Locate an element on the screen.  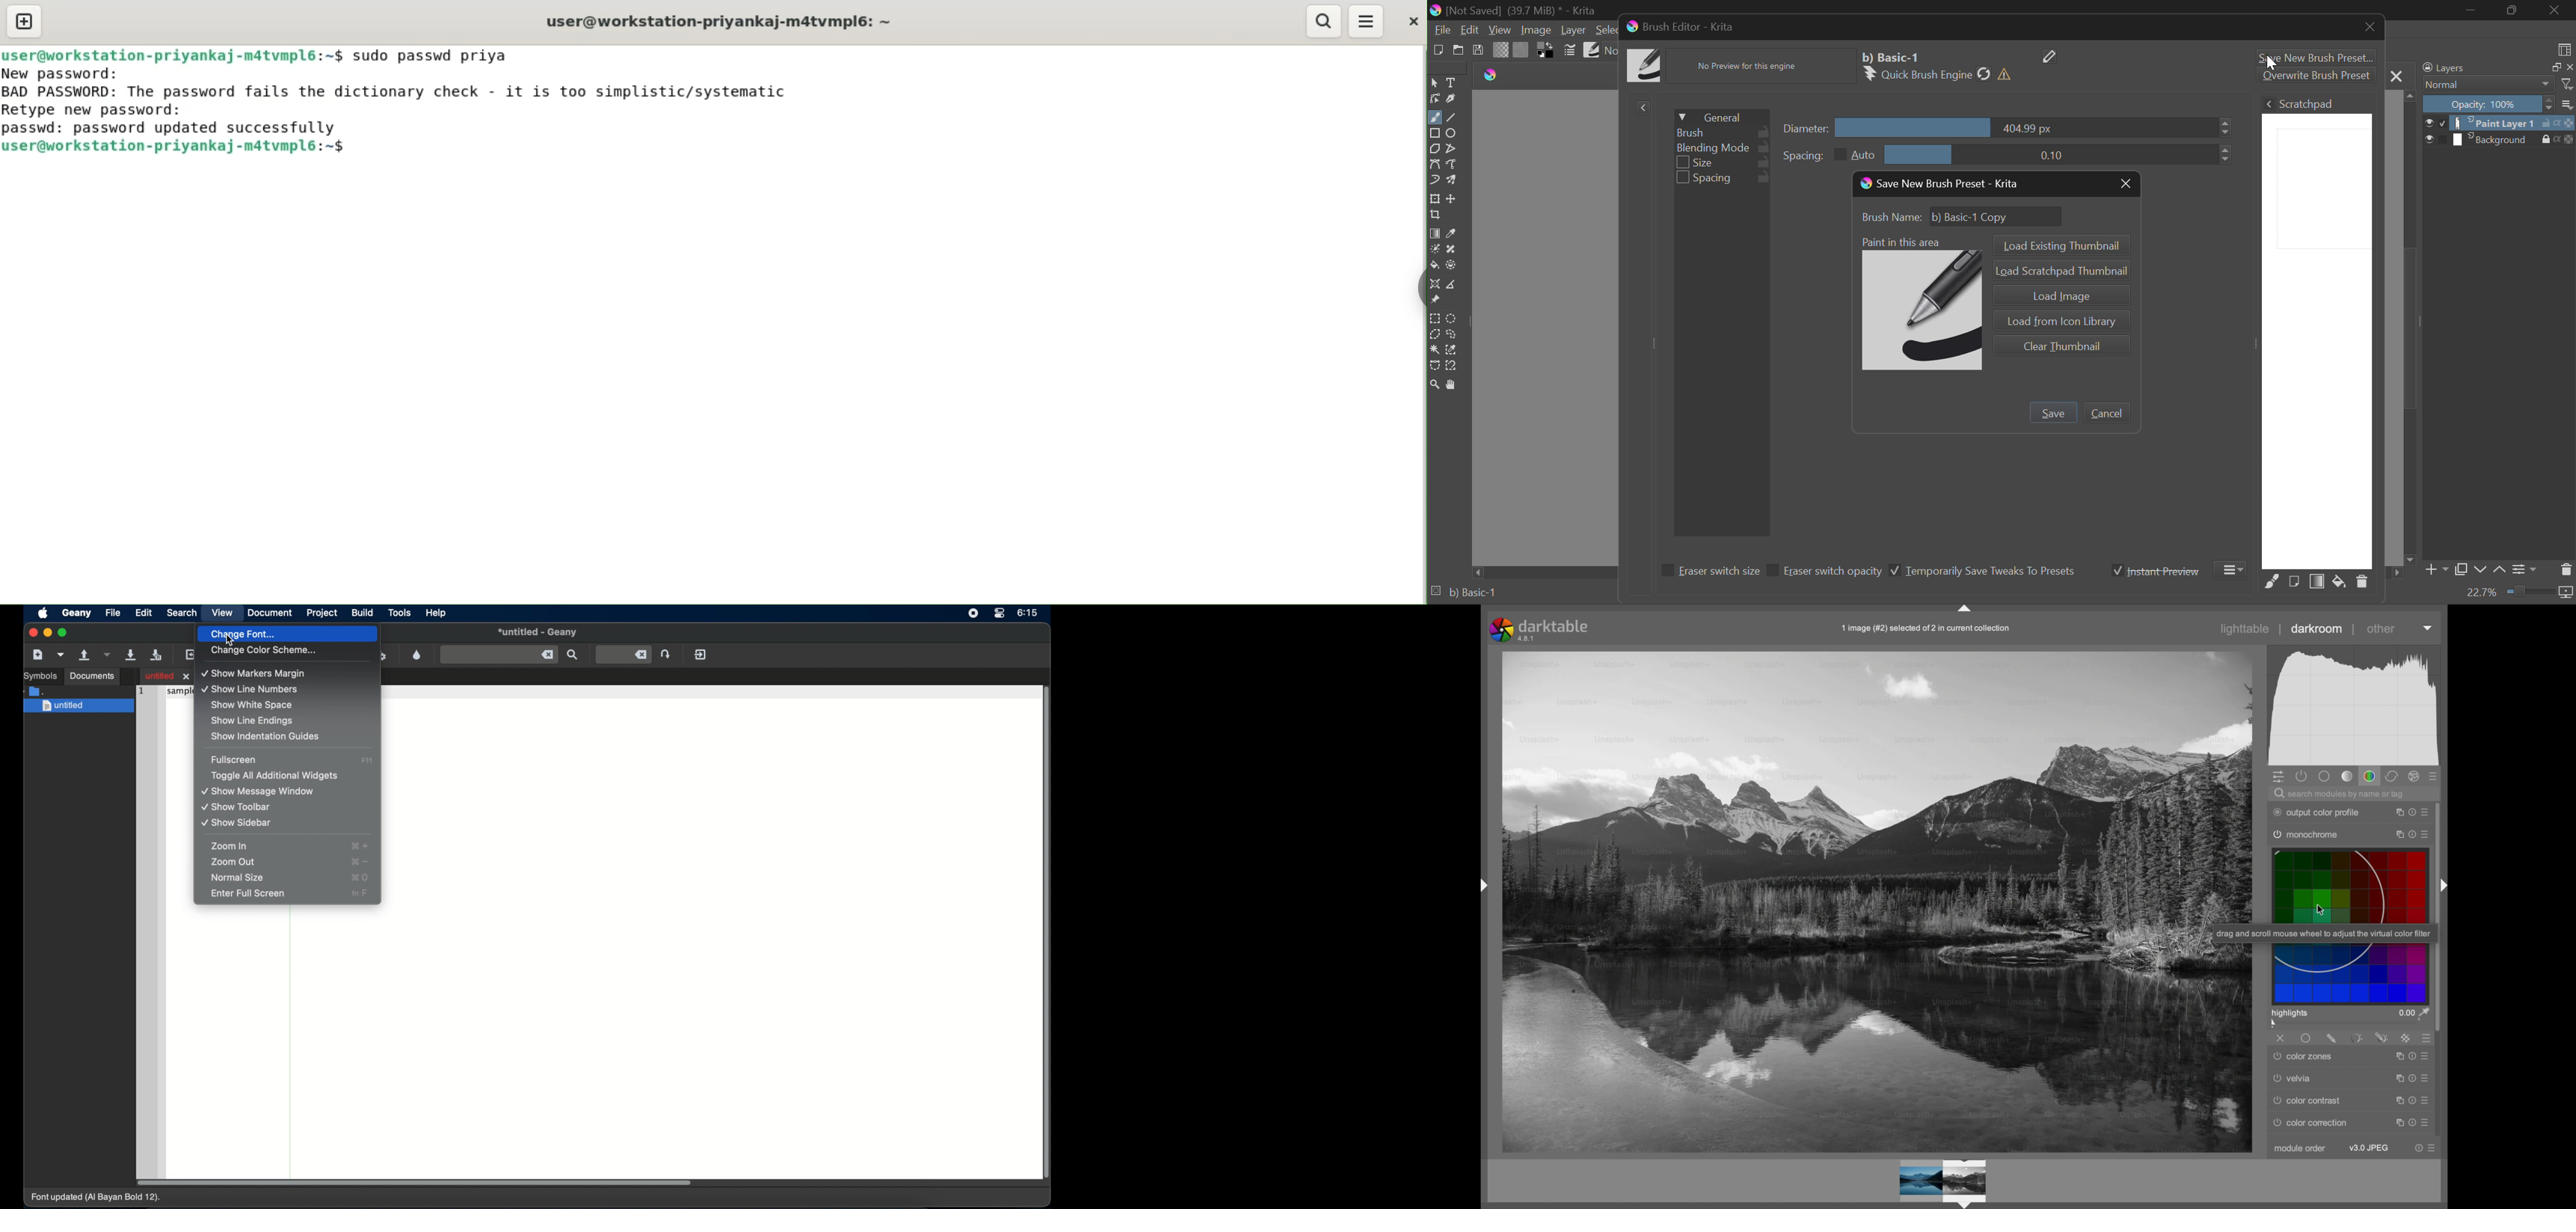
Select is located at coordinates (1434, 83).